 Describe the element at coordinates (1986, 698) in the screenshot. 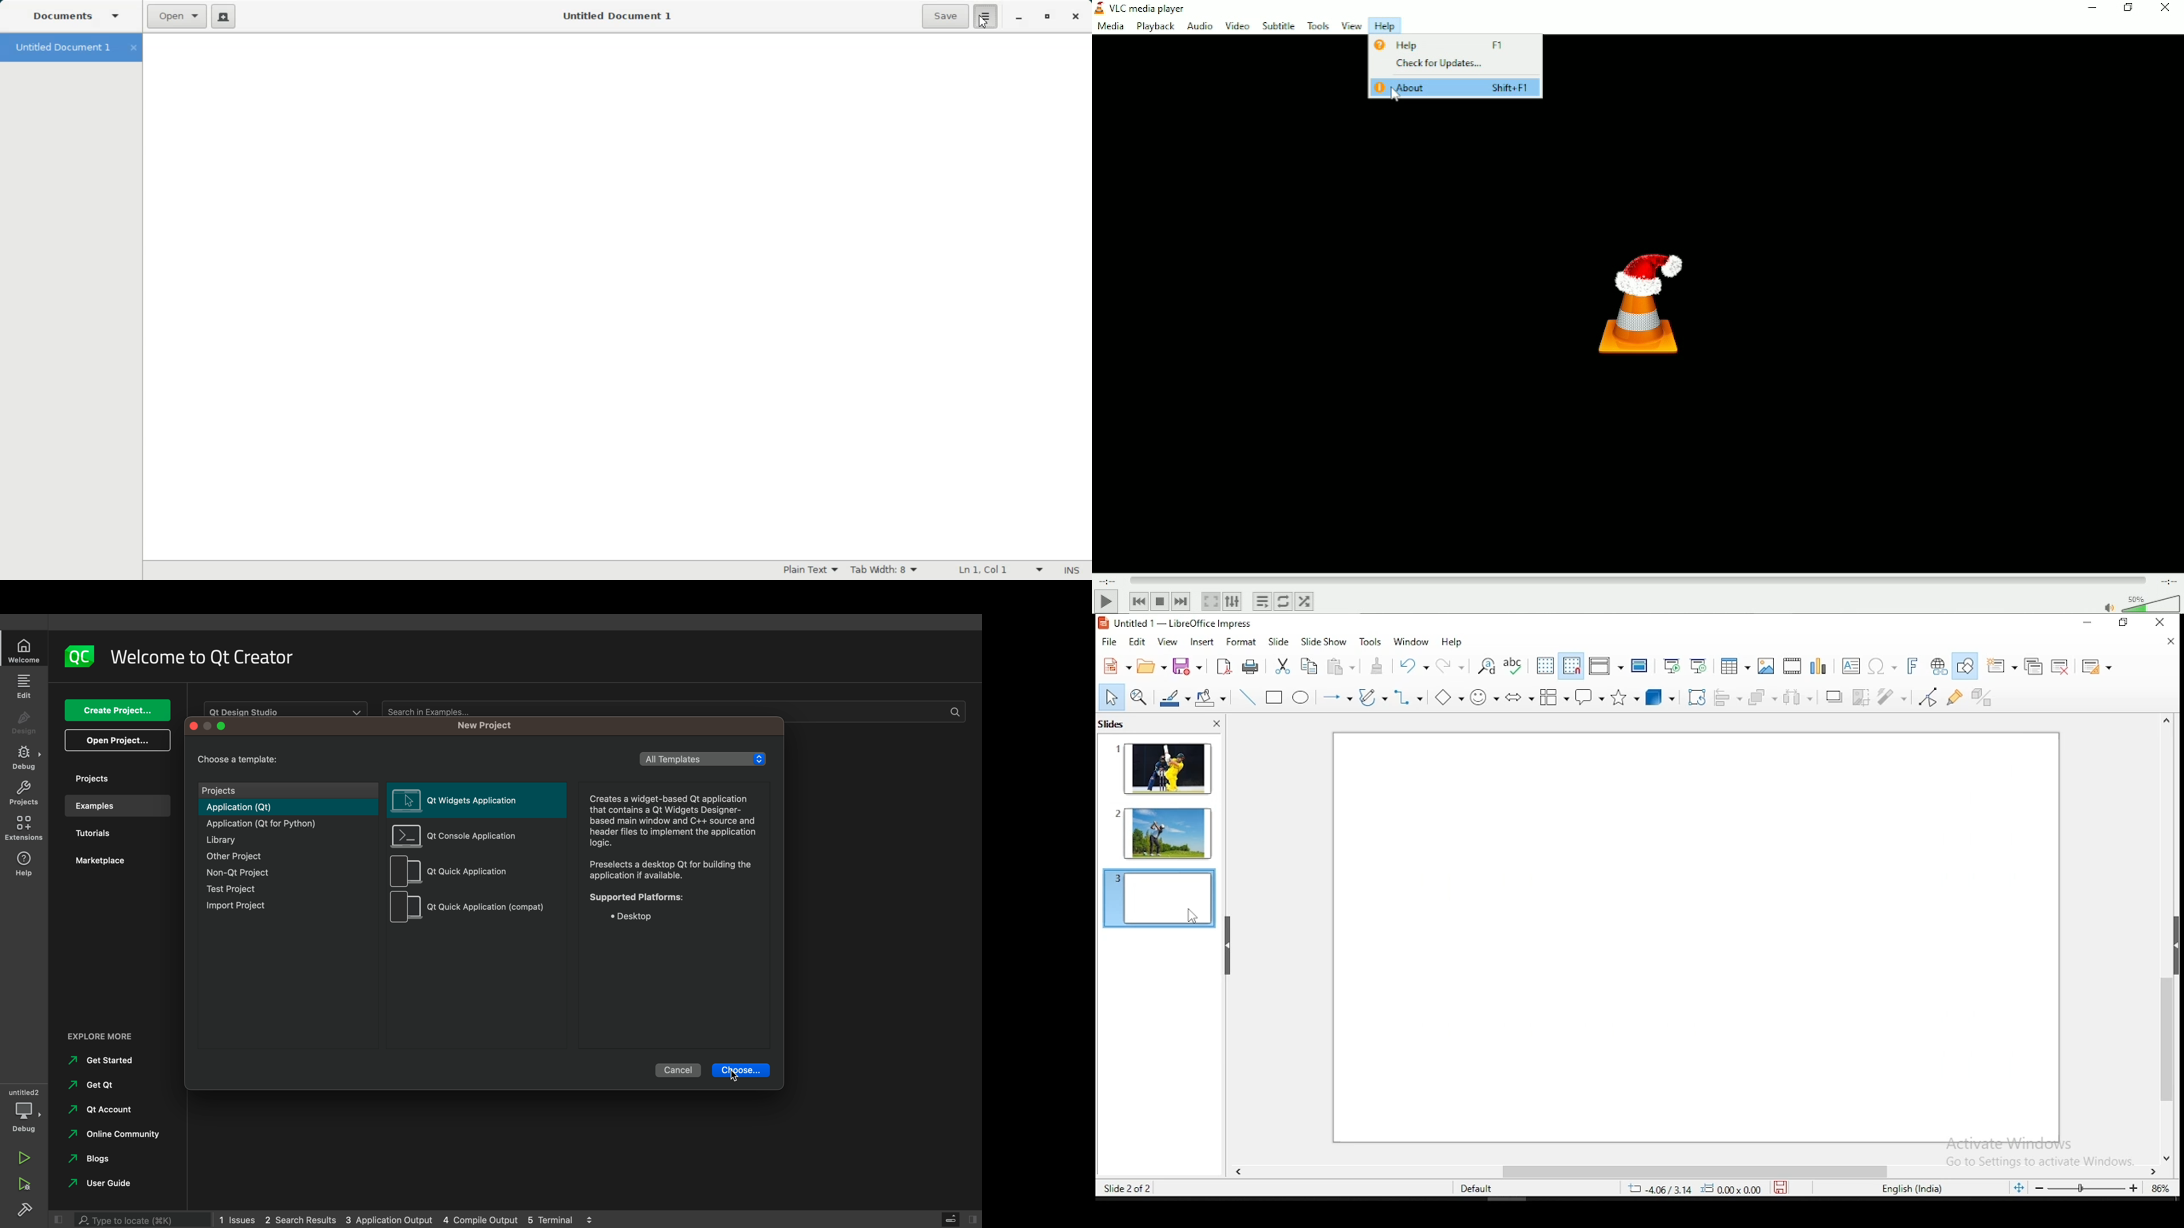

I see `toggle extrusion` at that location.